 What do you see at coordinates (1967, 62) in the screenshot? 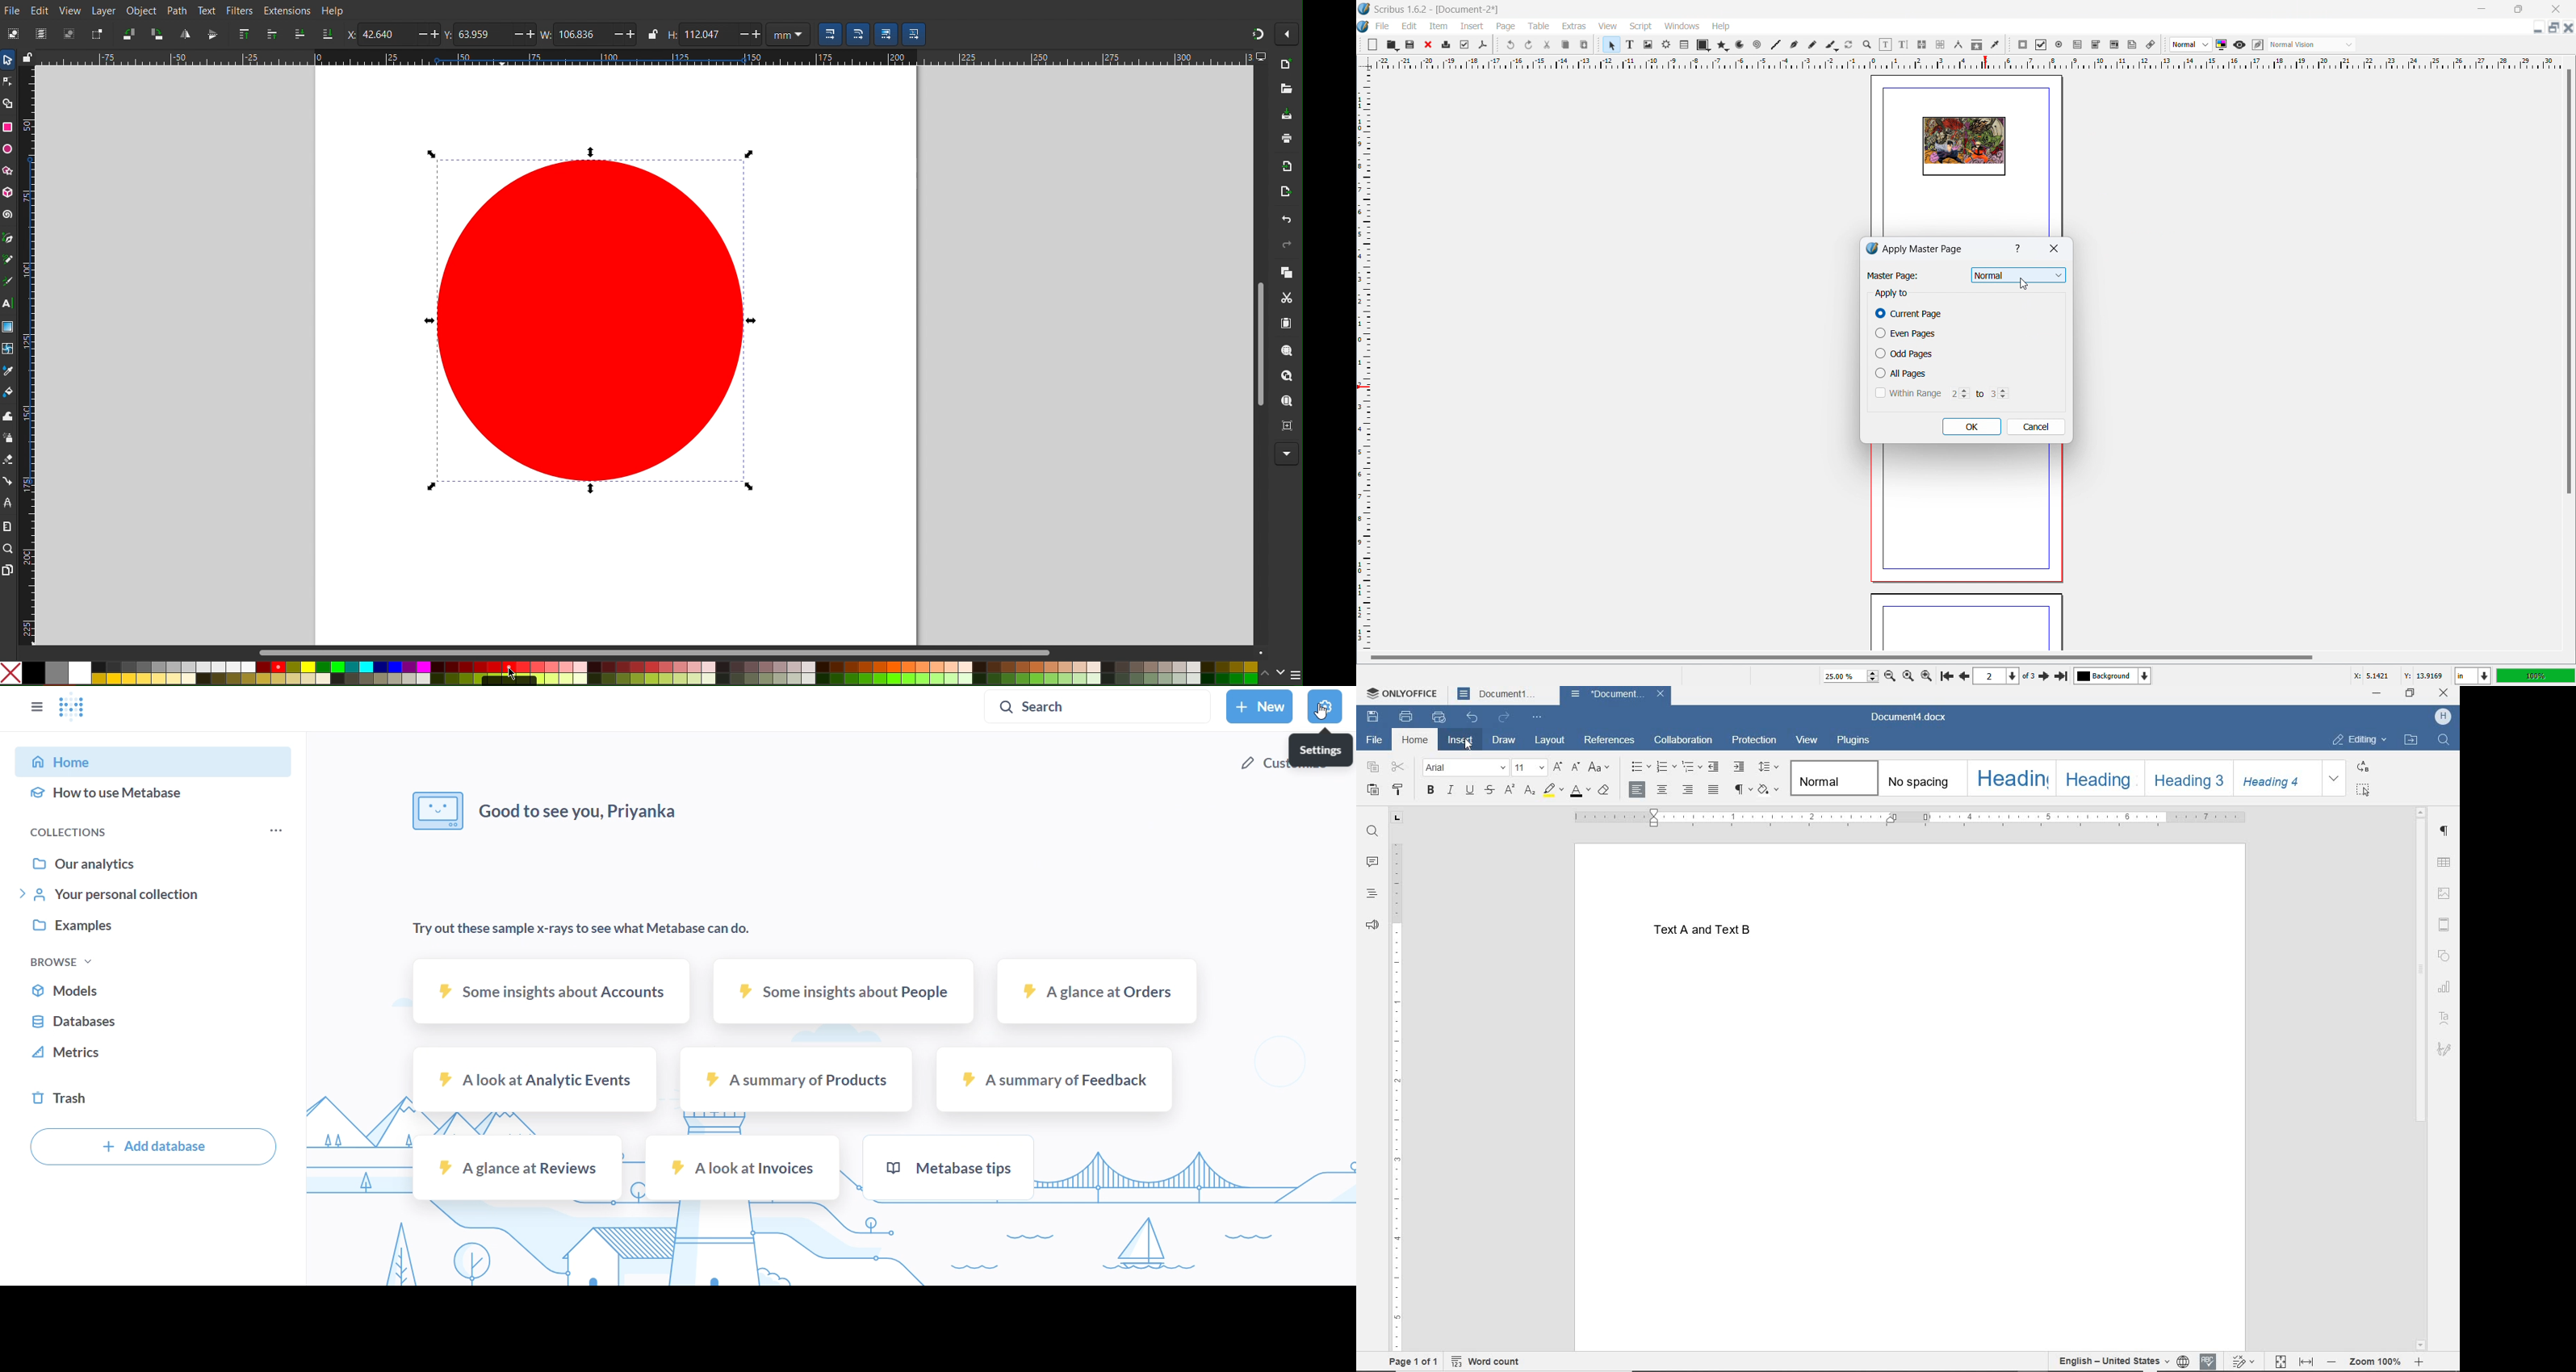
I see `horizontal ruler` at bounding box center [1967, 62].